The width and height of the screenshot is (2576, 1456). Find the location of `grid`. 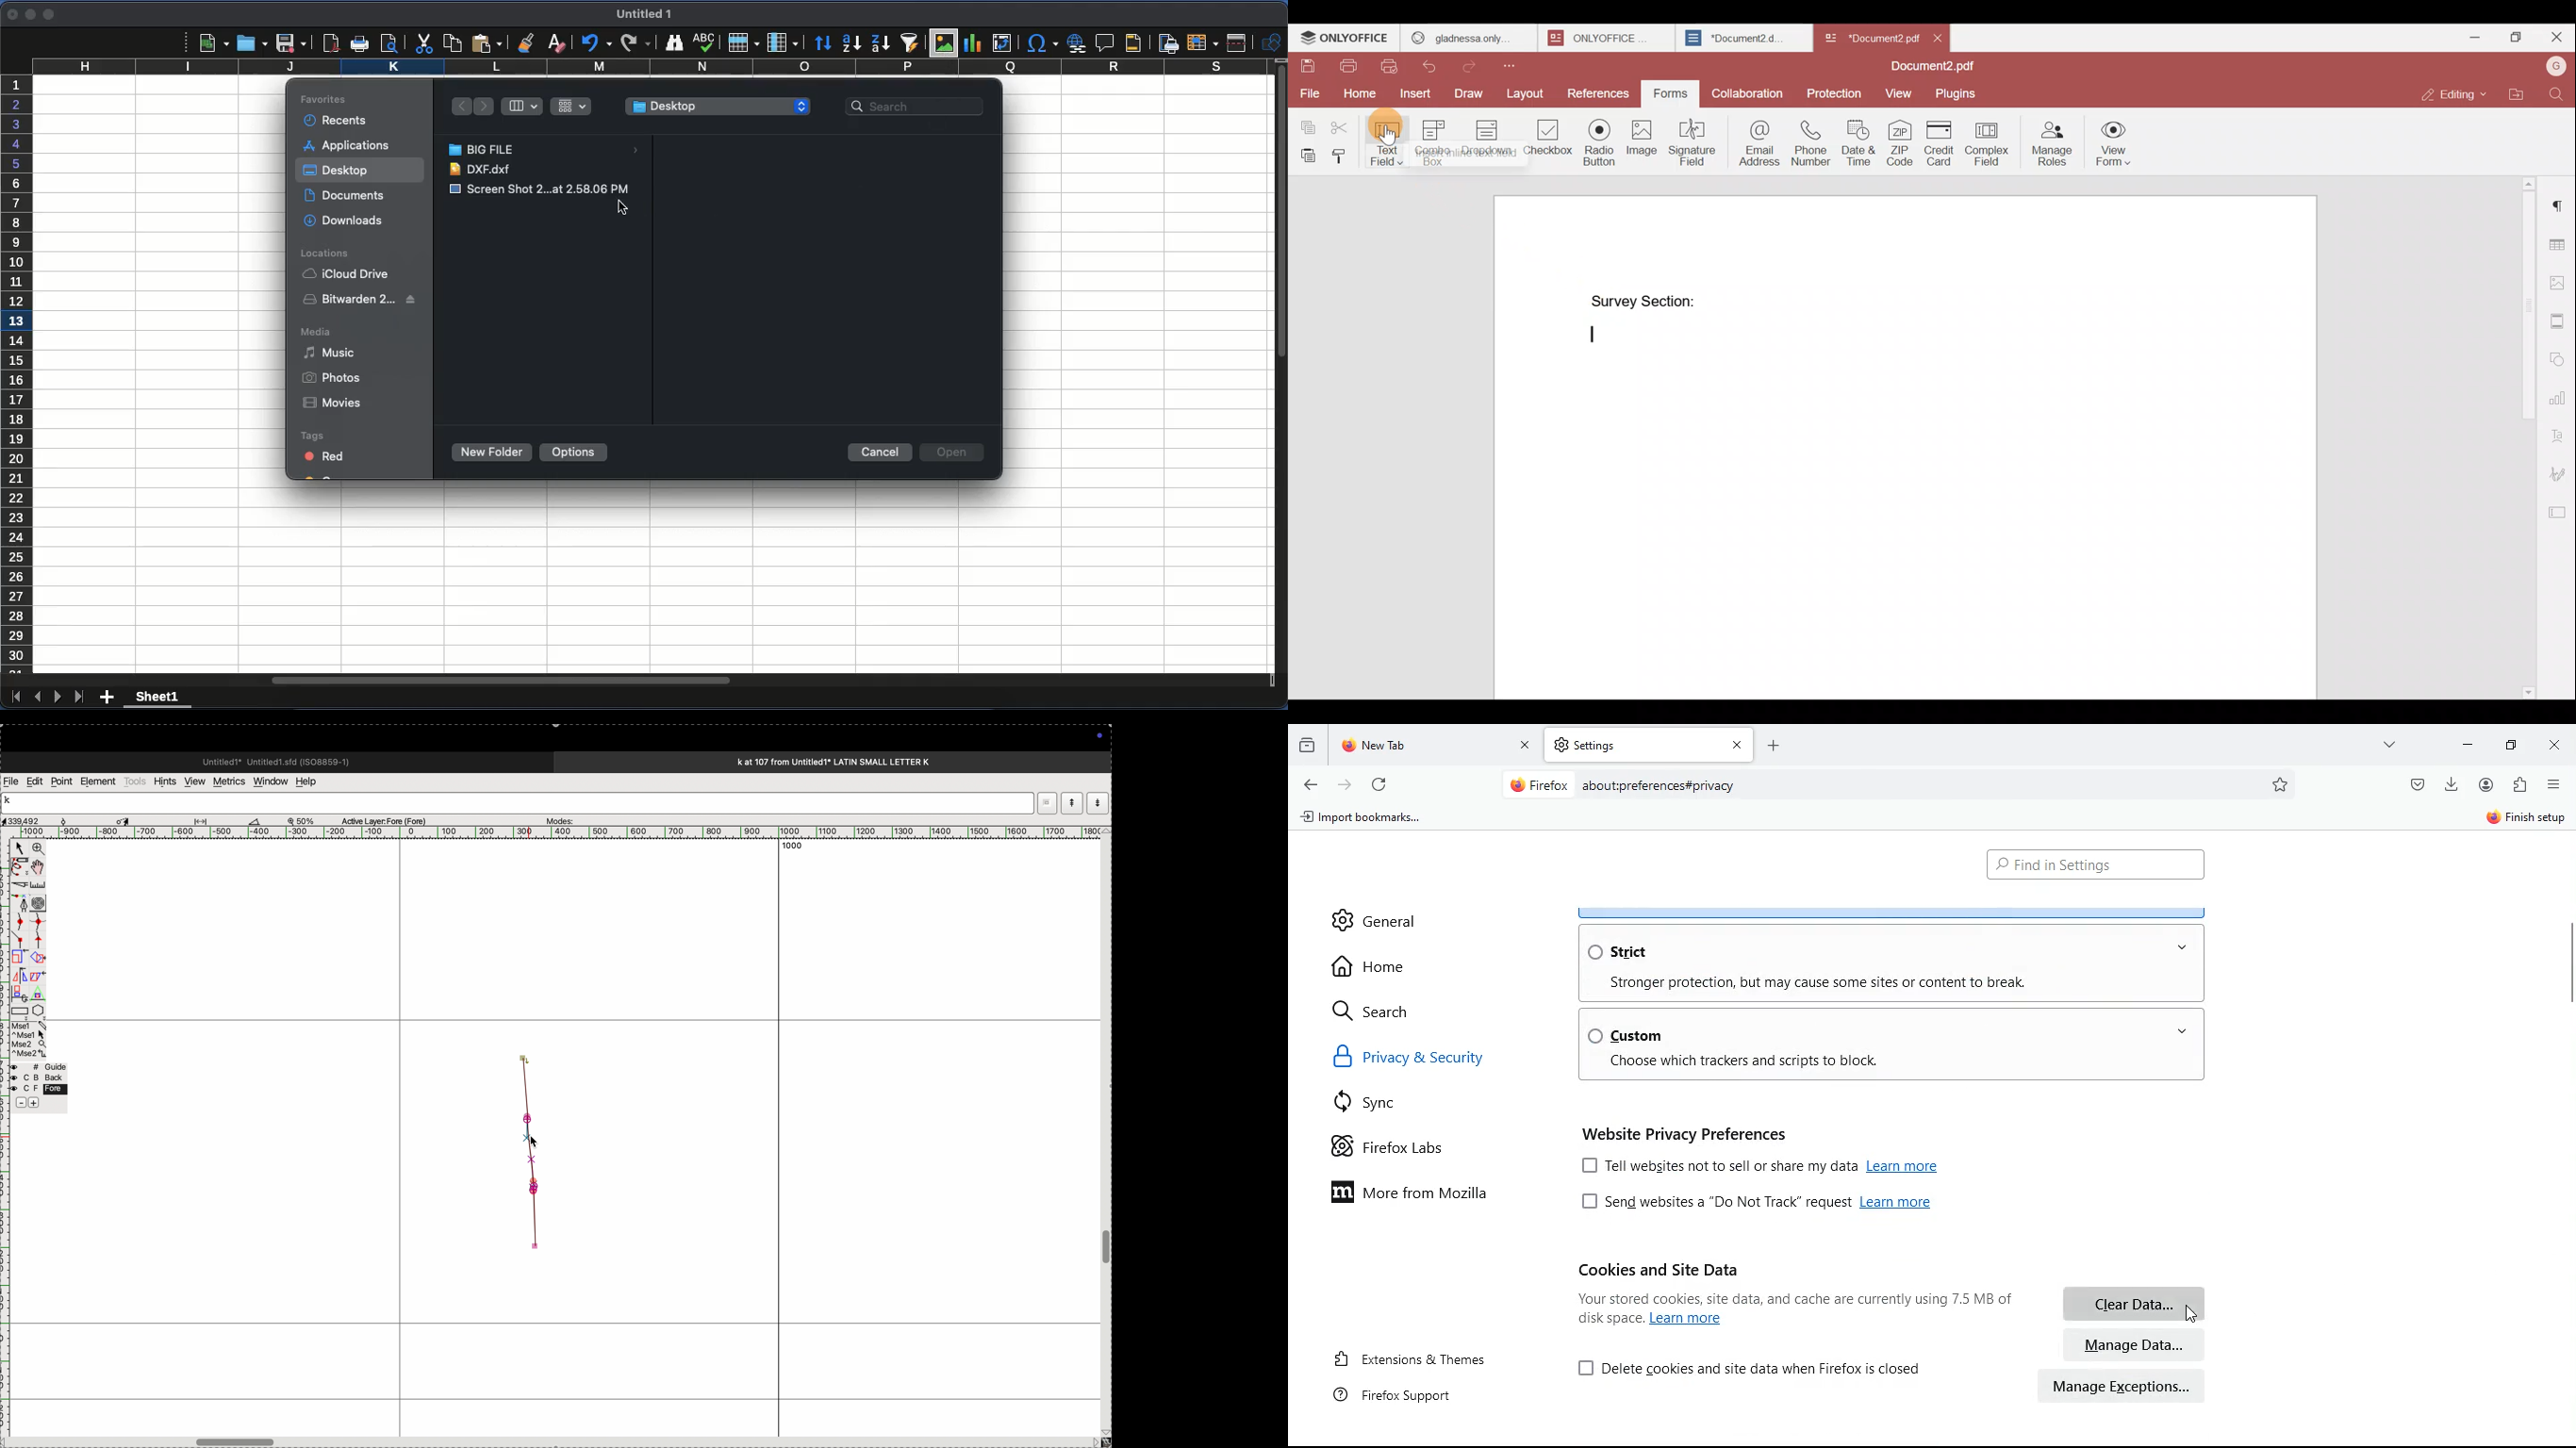

grid is located at coordinates (571, 106).